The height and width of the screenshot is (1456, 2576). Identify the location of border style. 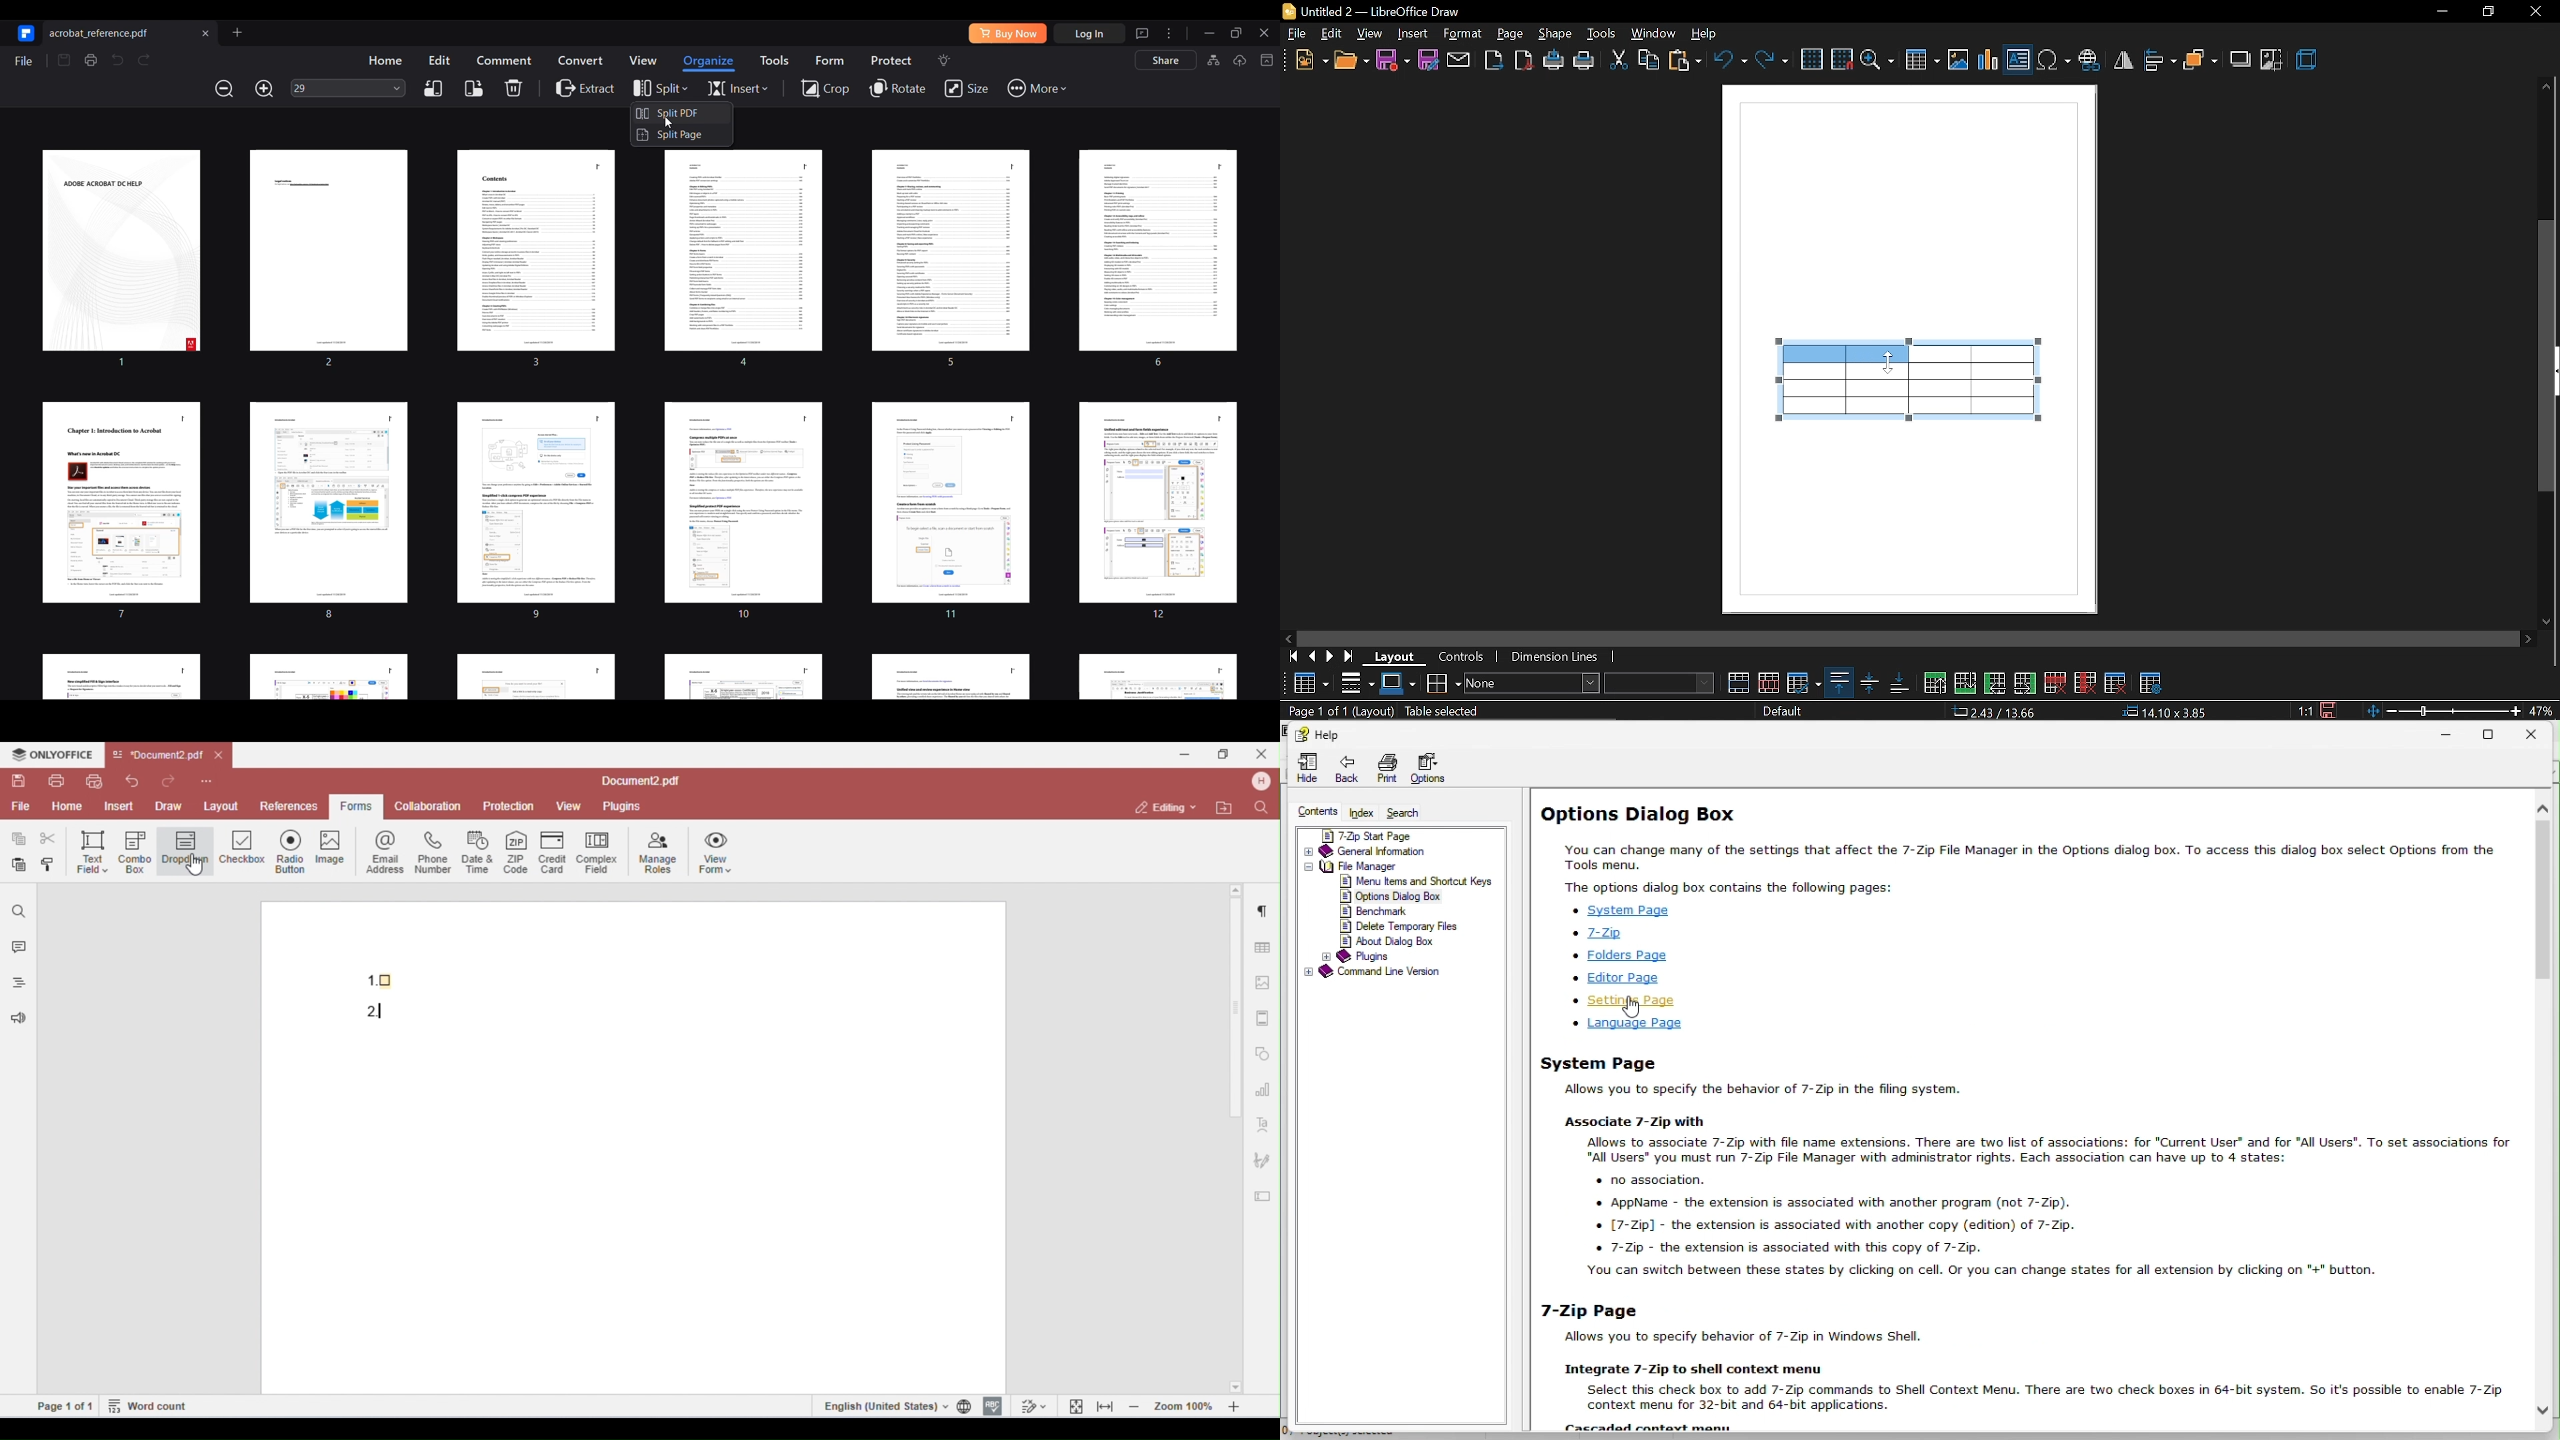
(1358, 683).